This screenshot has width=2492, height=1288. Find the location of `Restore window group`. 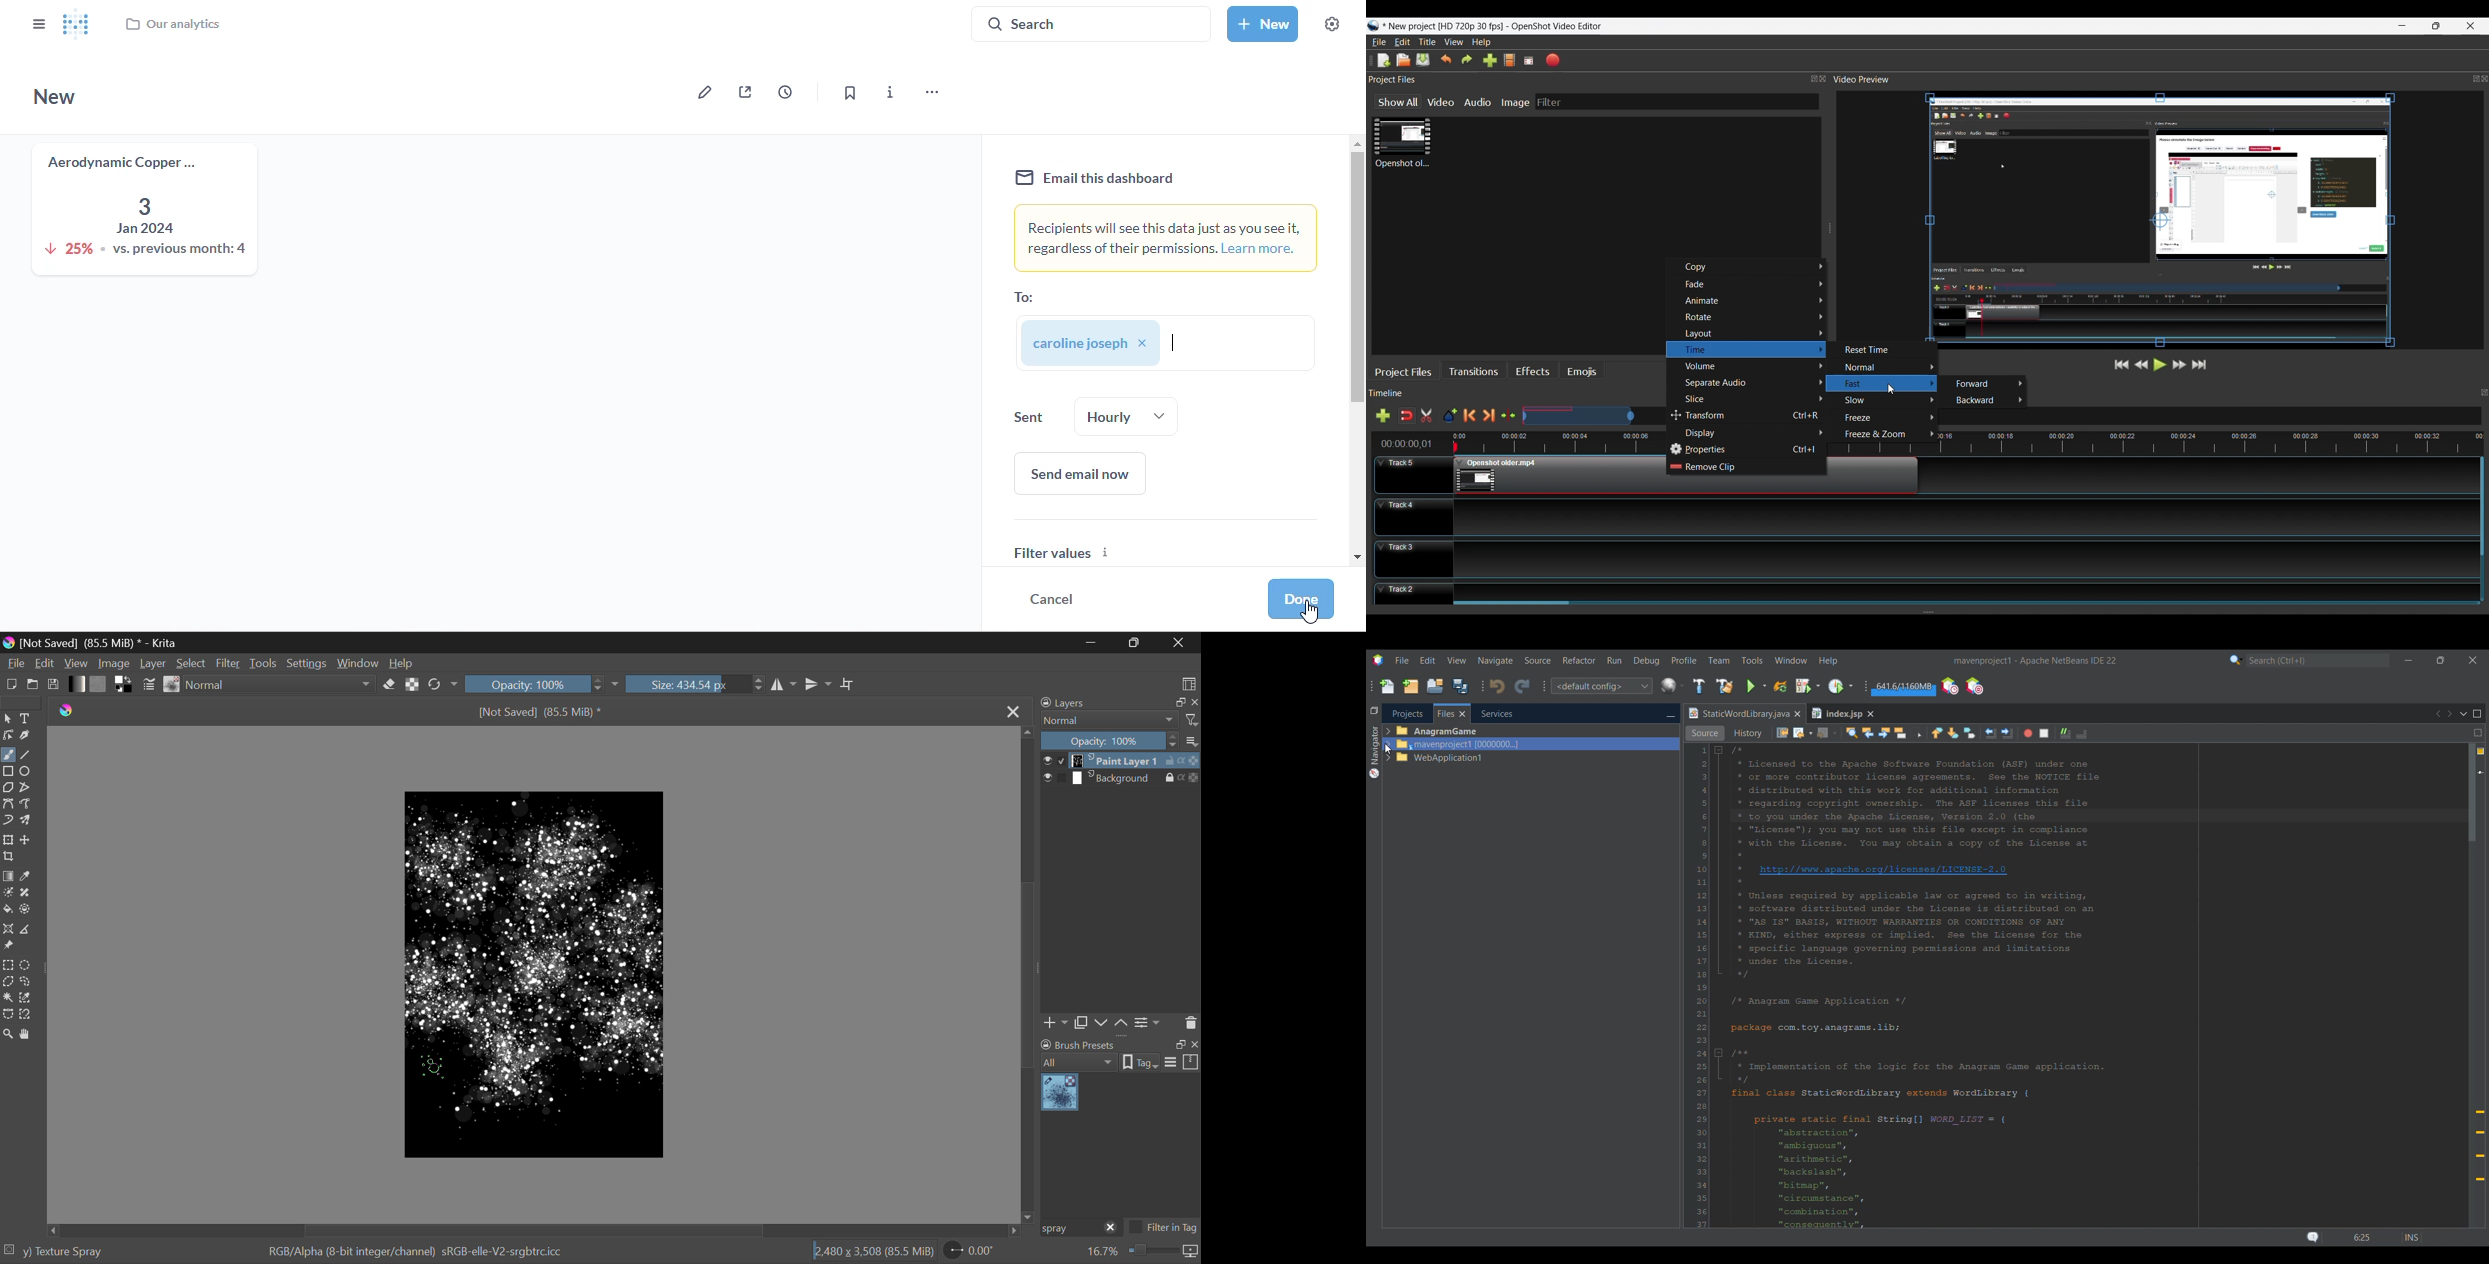

Restore window group is located at coordinates (1374, 710).